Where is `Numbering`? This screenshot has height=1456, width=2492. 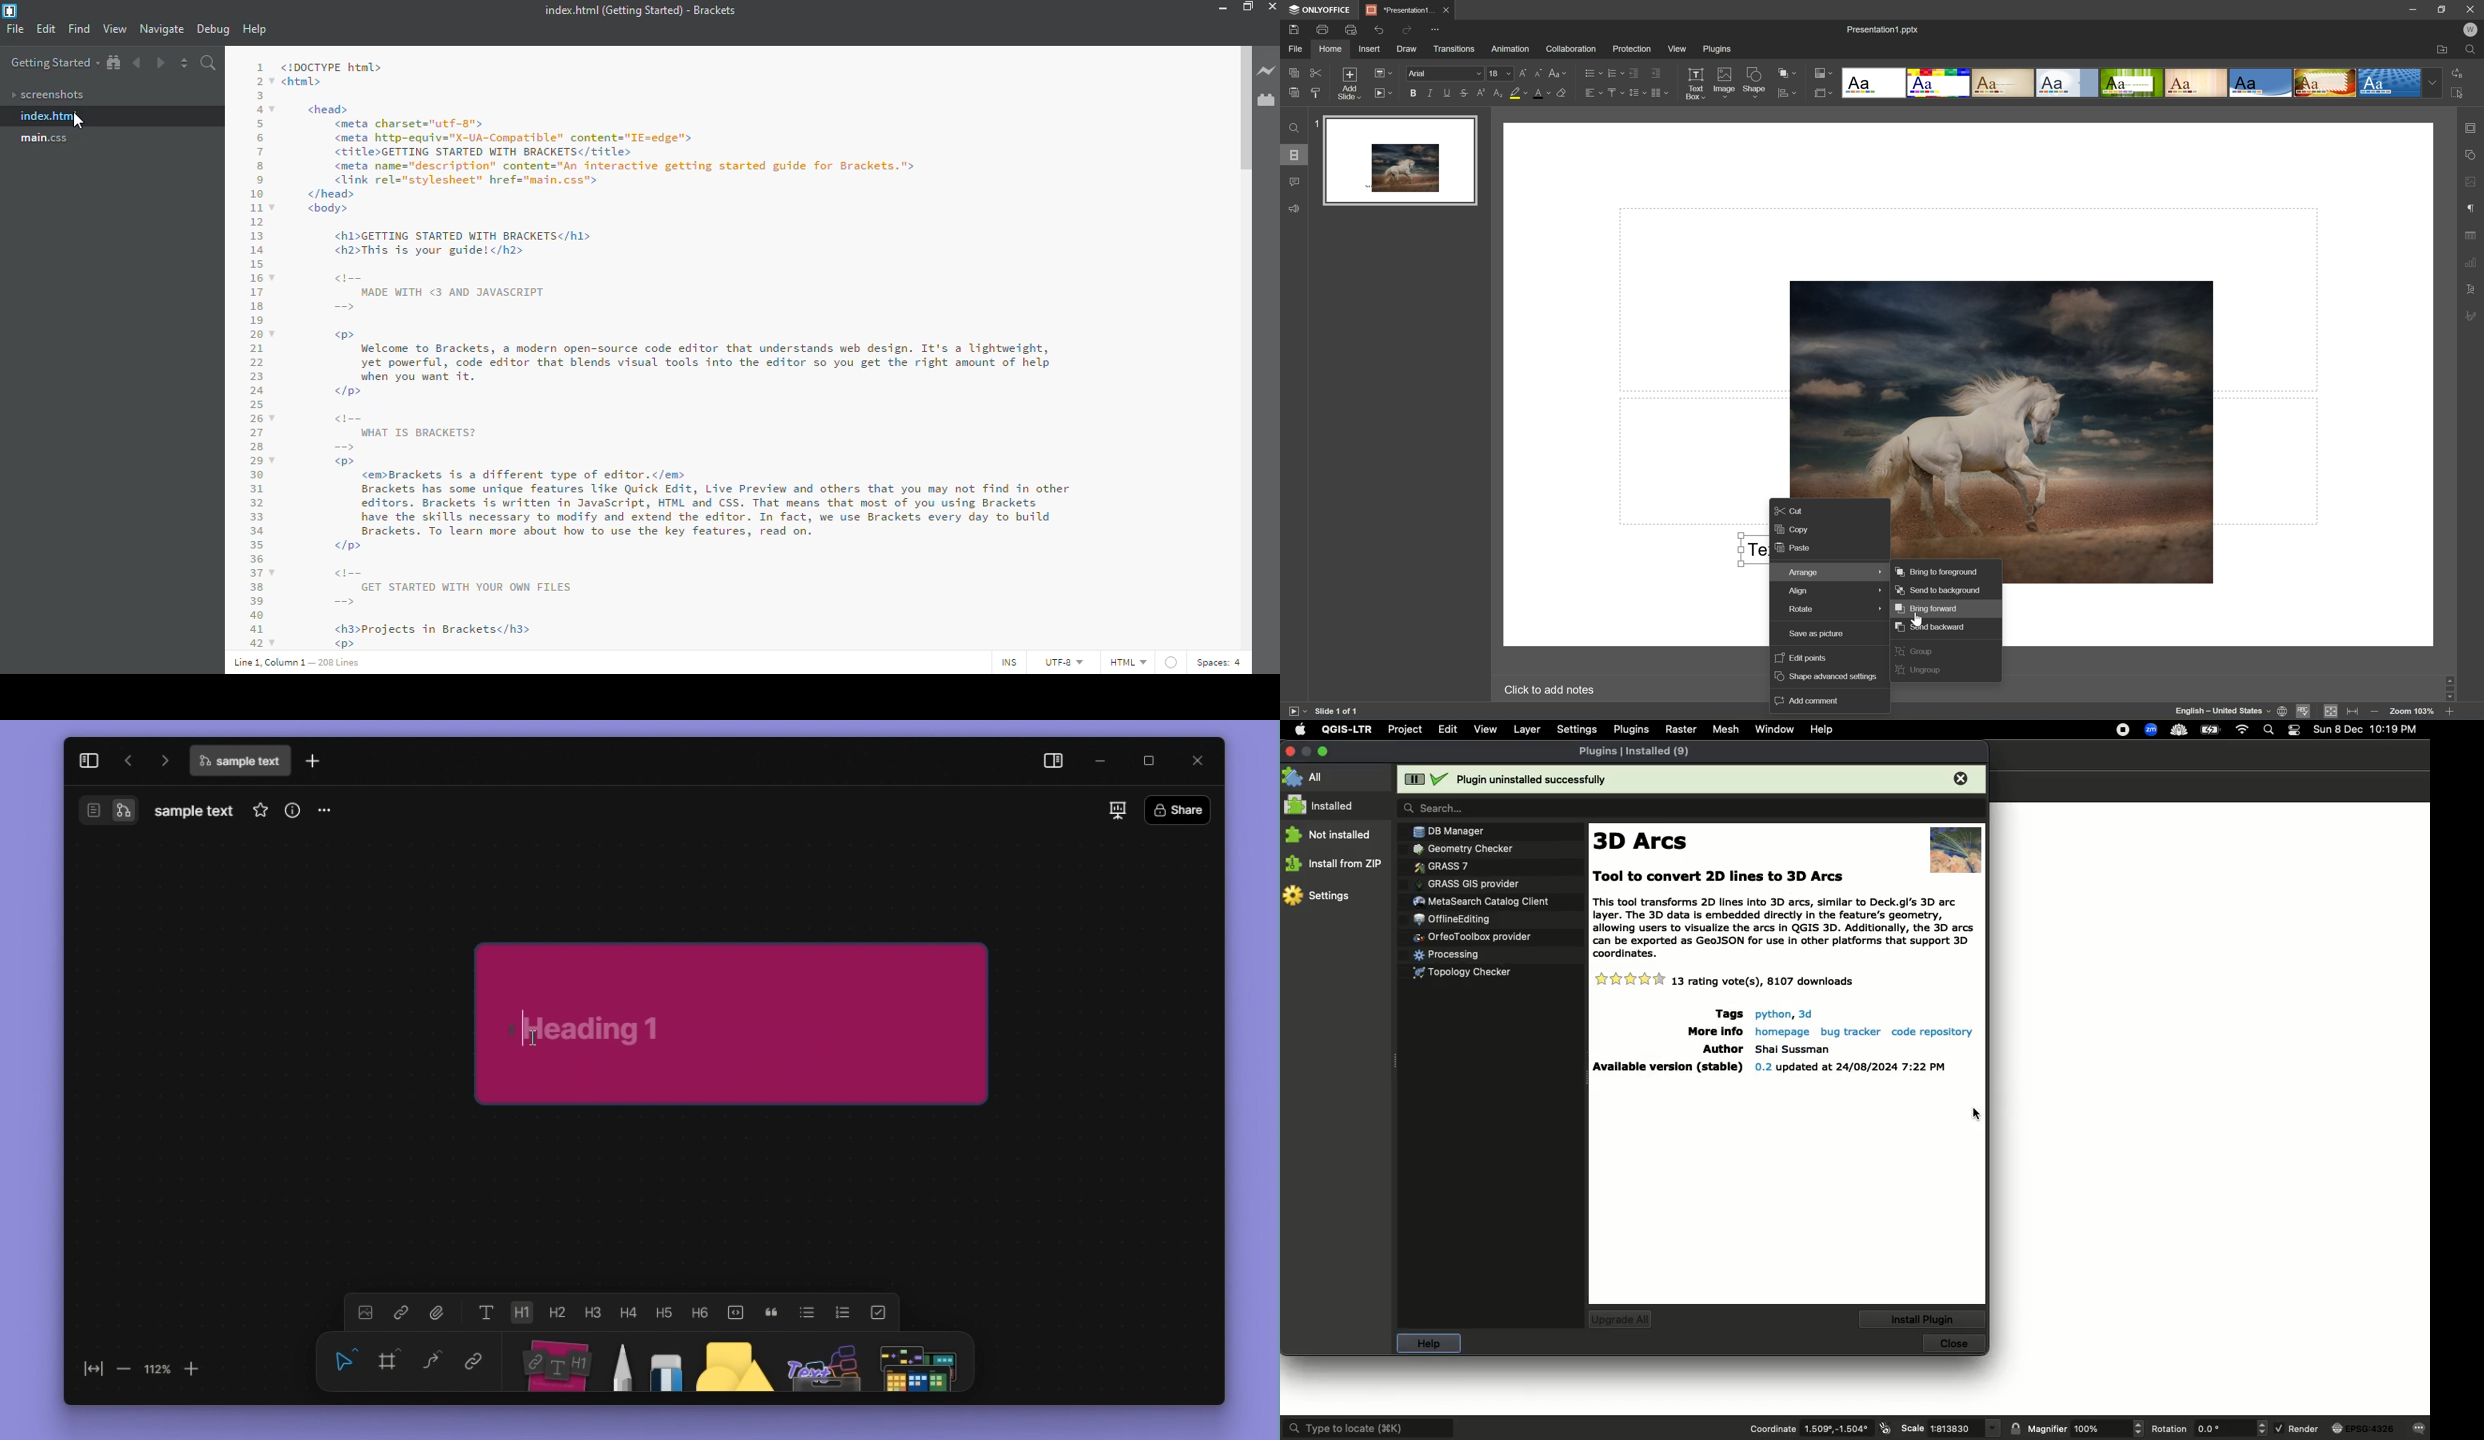 Numbering is located at coordinates (1615, 71).